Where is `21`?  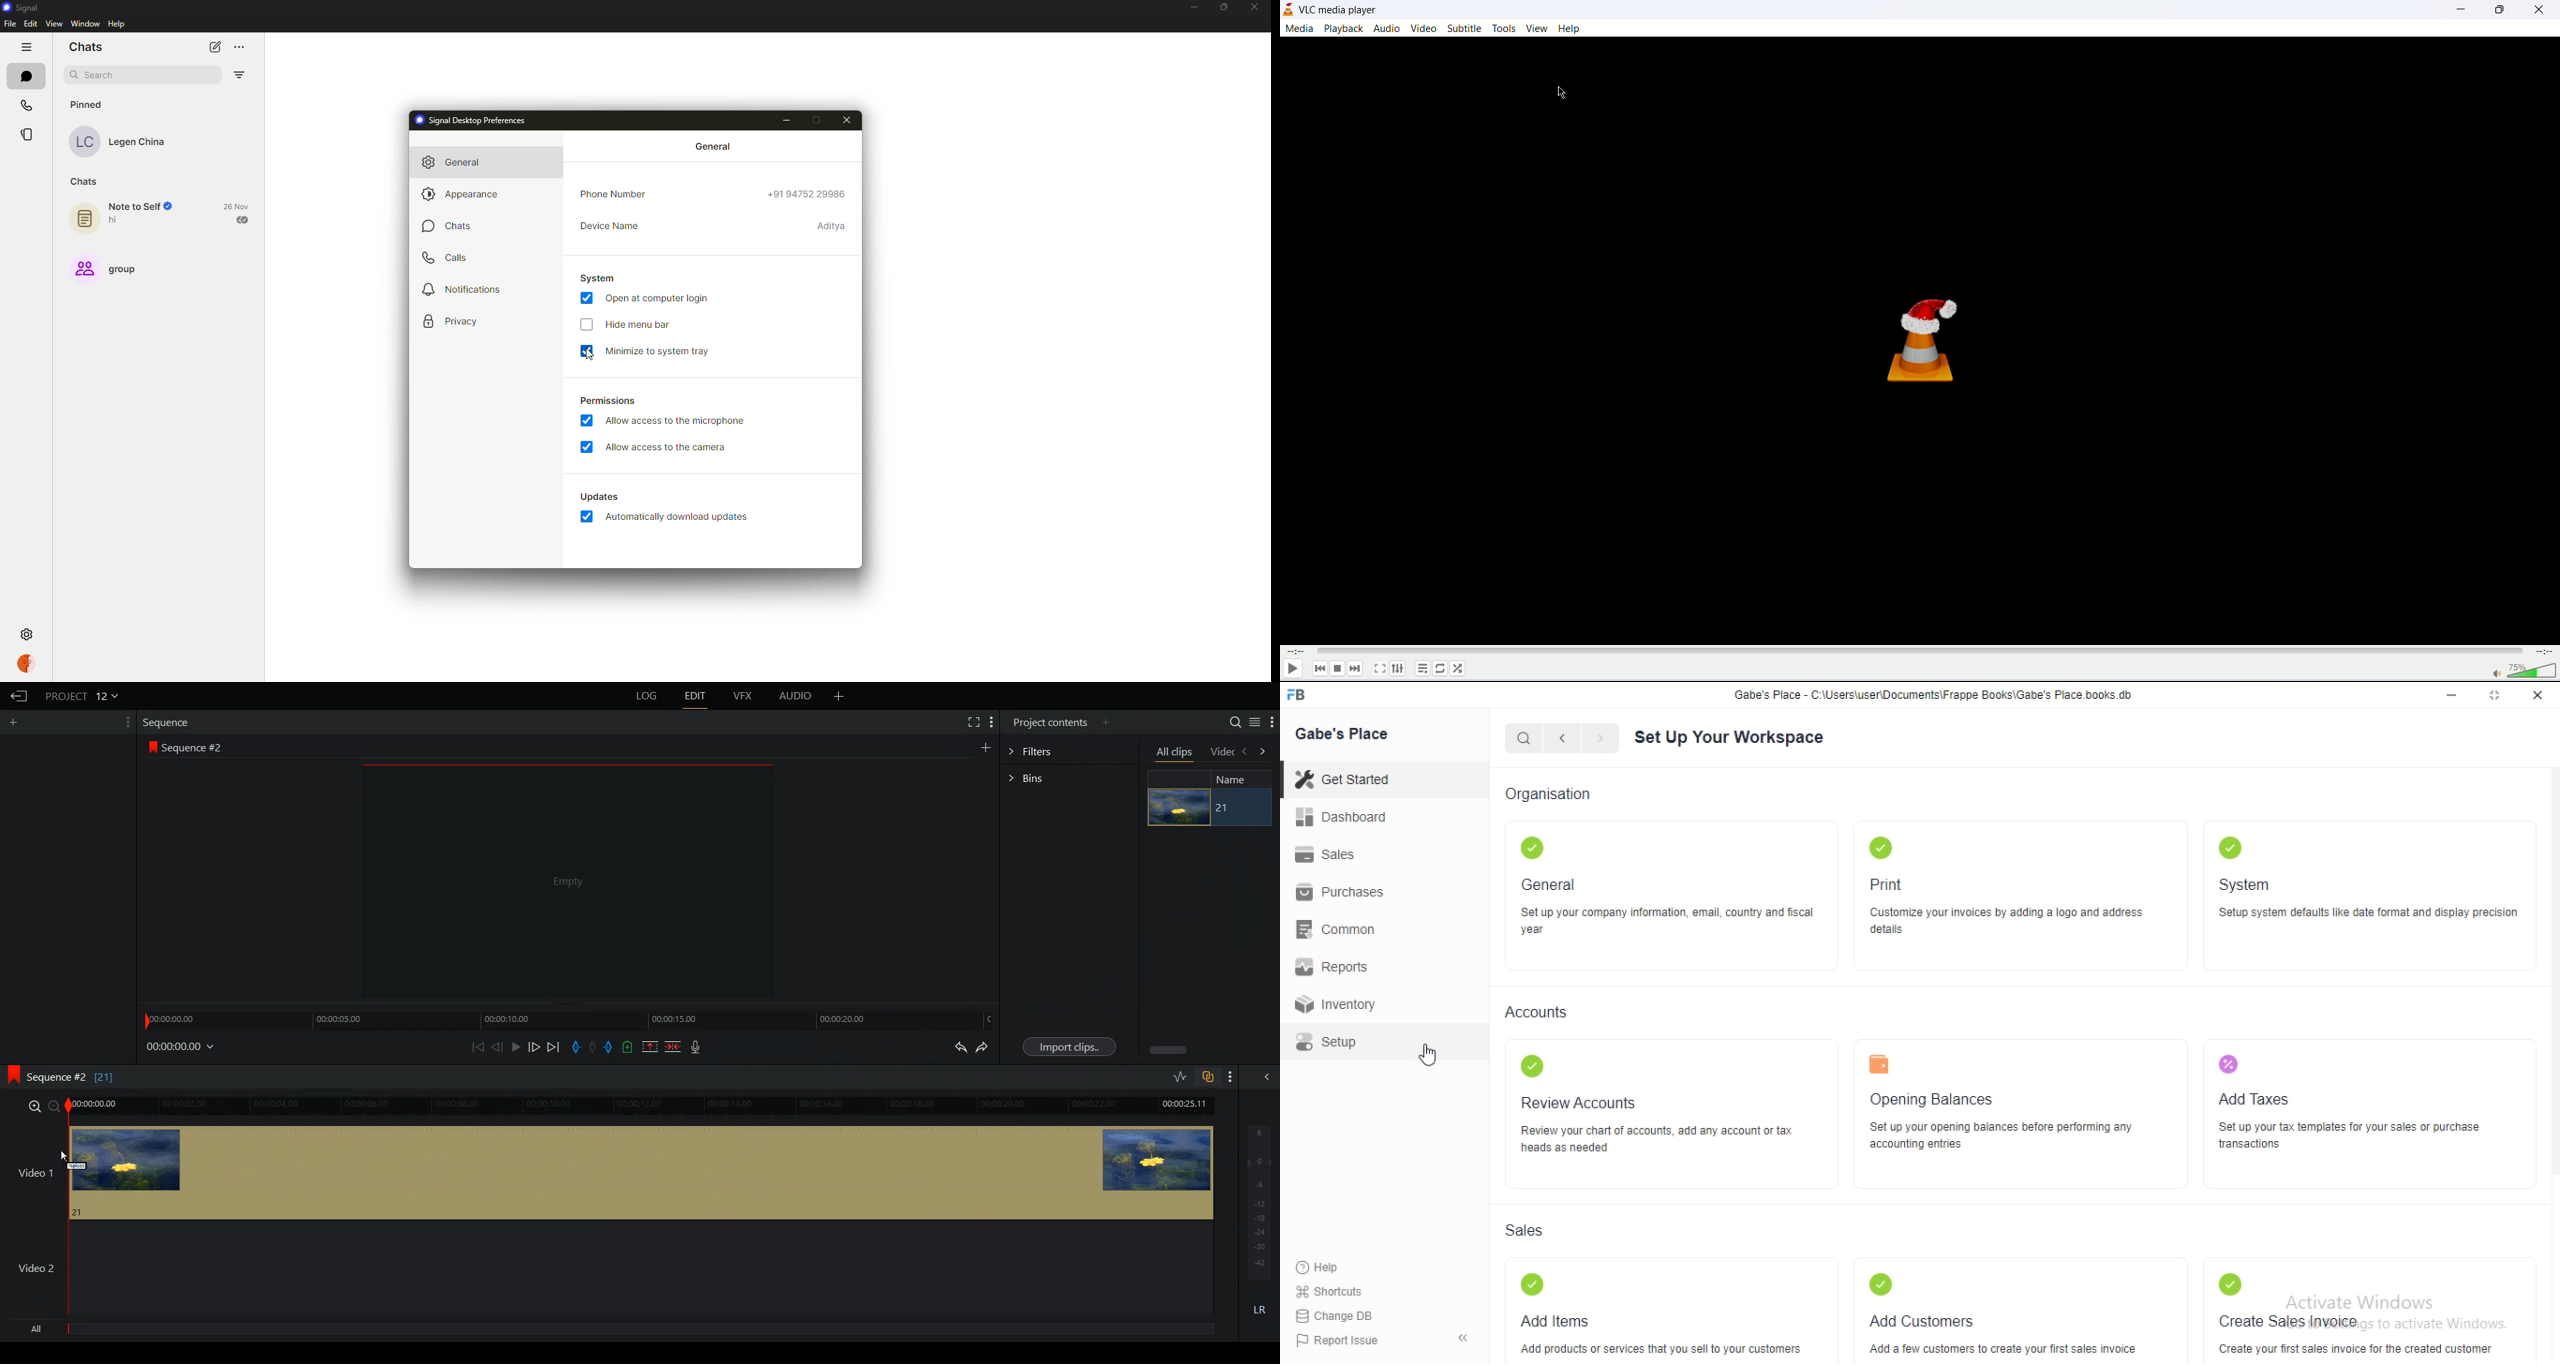
21 is located at coordinates (1224, 808).